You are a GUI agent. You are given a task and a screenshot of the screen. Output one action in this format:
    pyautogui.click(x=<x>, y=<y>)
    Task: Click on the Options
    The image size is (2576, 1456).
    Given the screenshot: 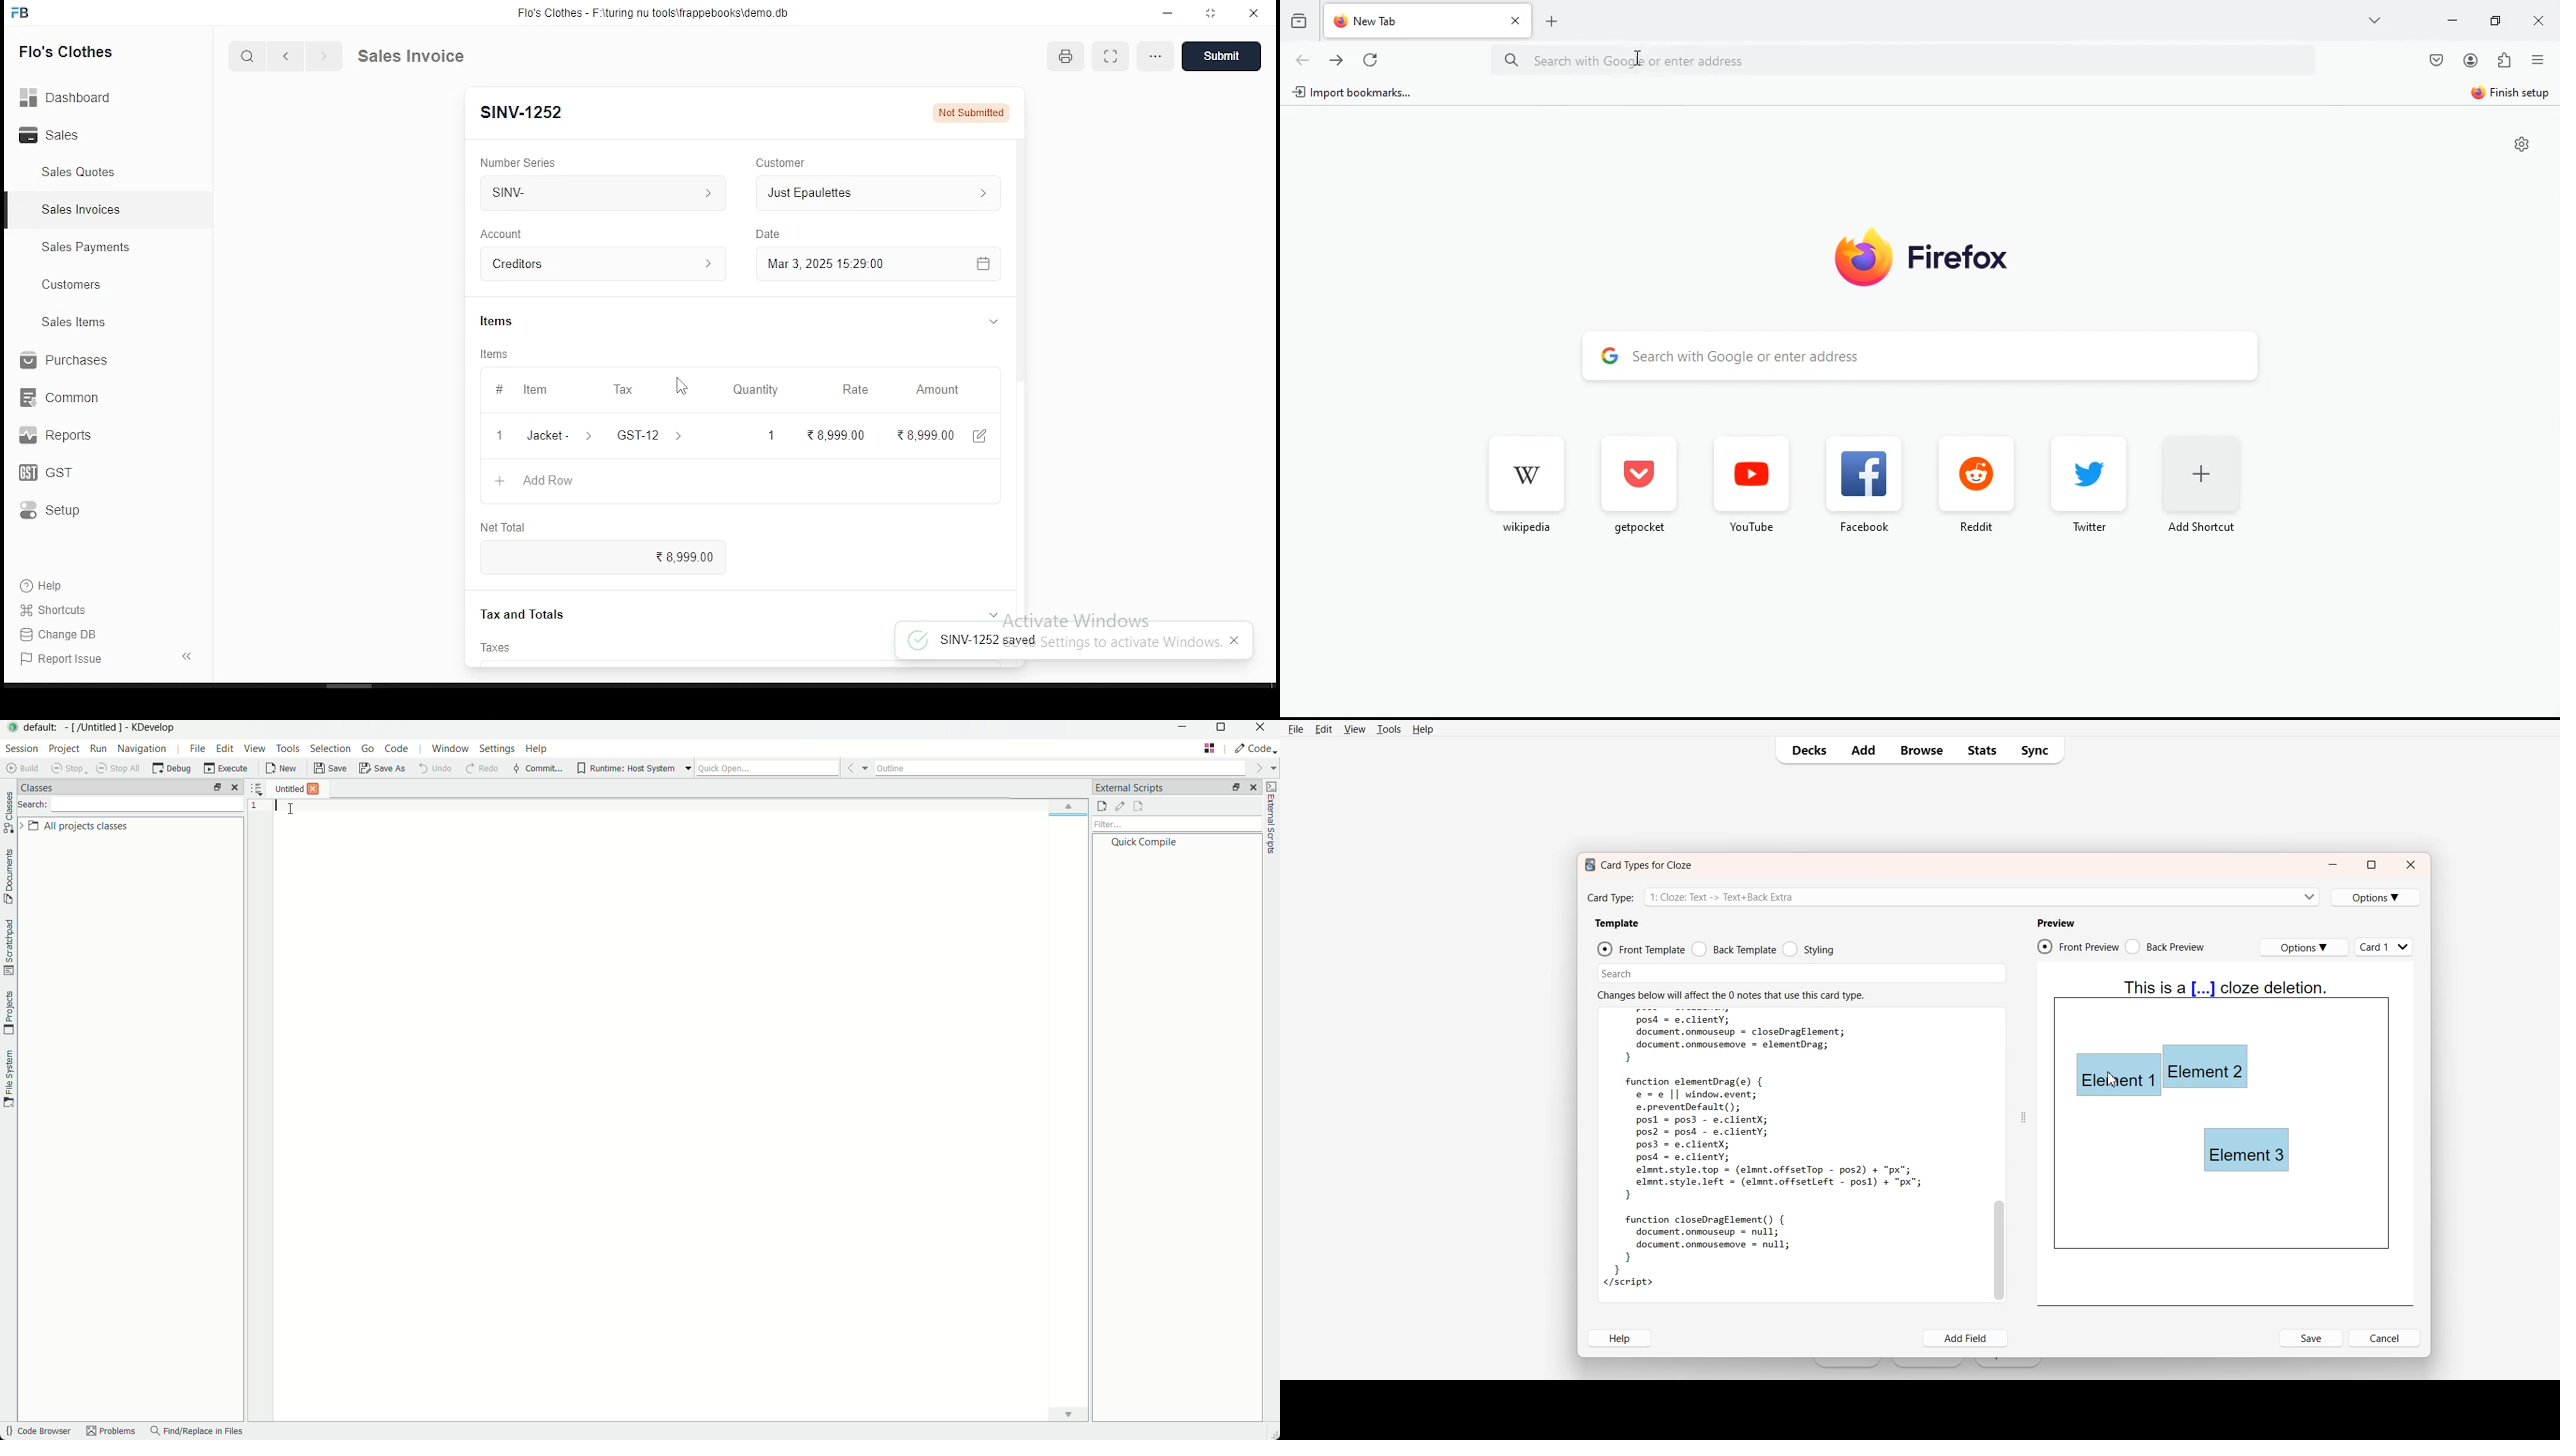 What is the action you would take?
    pyautogui.click(x=2303, y=947)
    